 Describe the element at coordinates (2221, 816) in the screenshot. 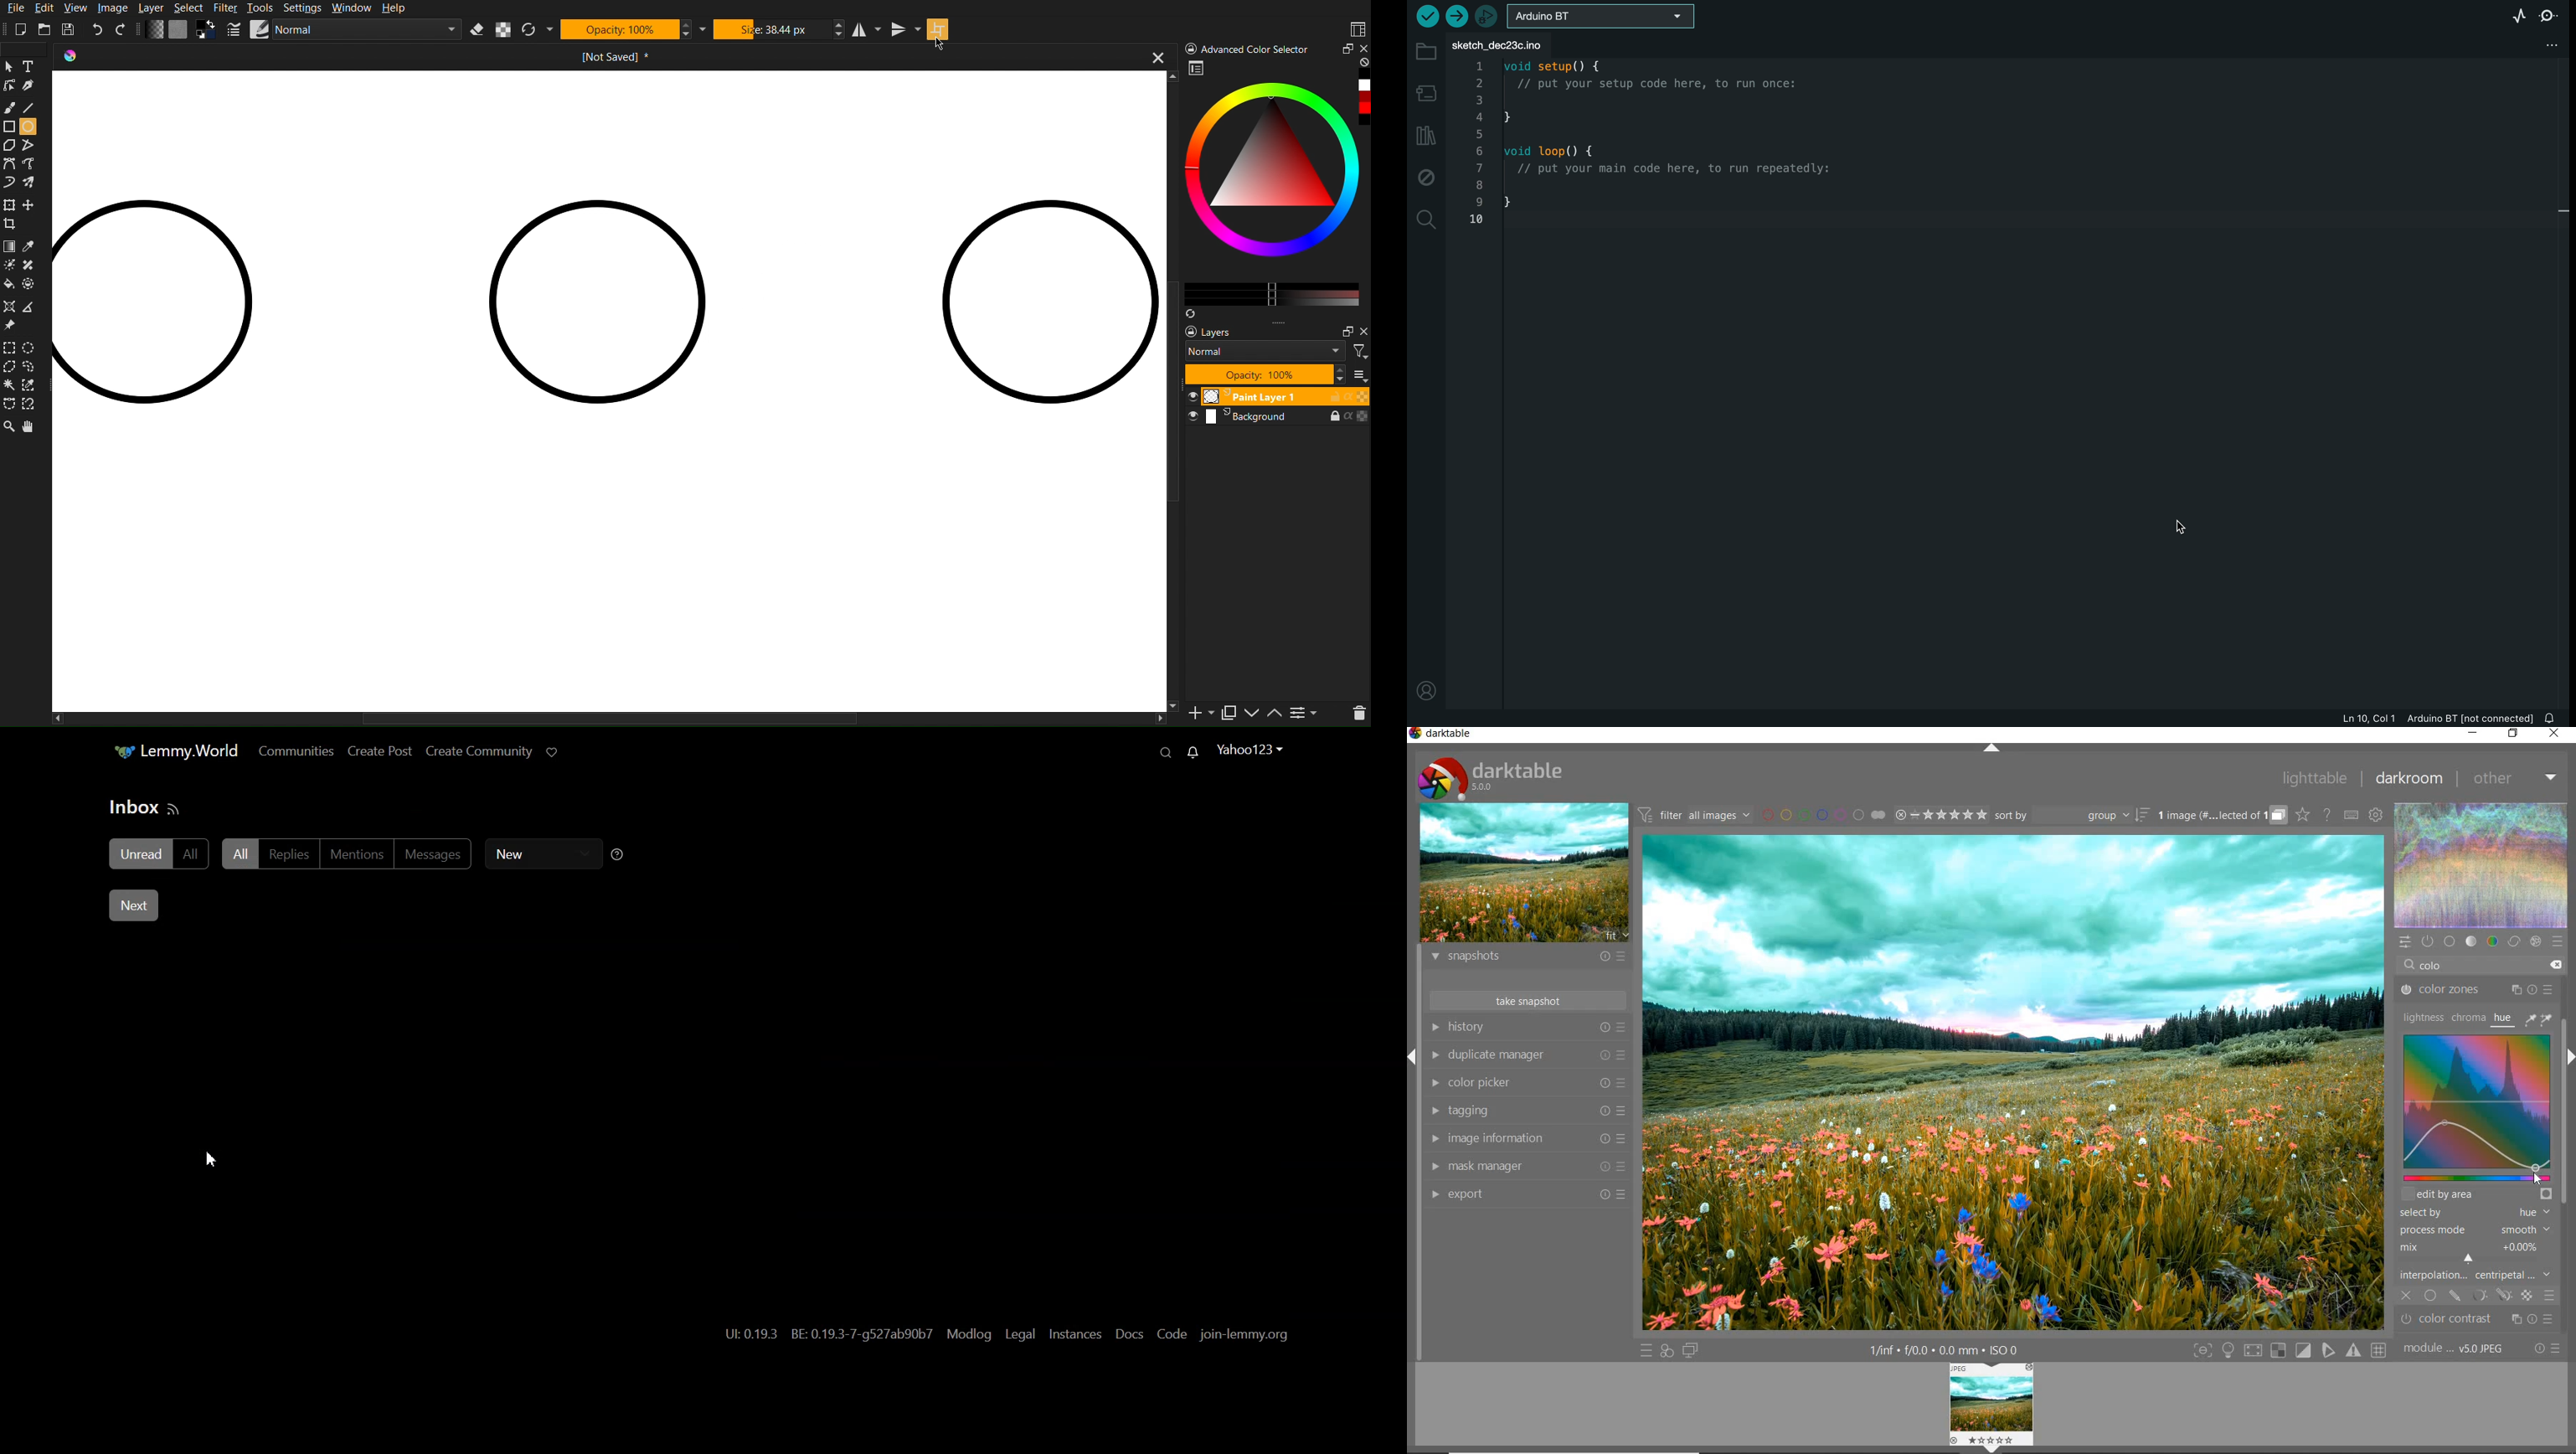

I see `grouped images` at that location.